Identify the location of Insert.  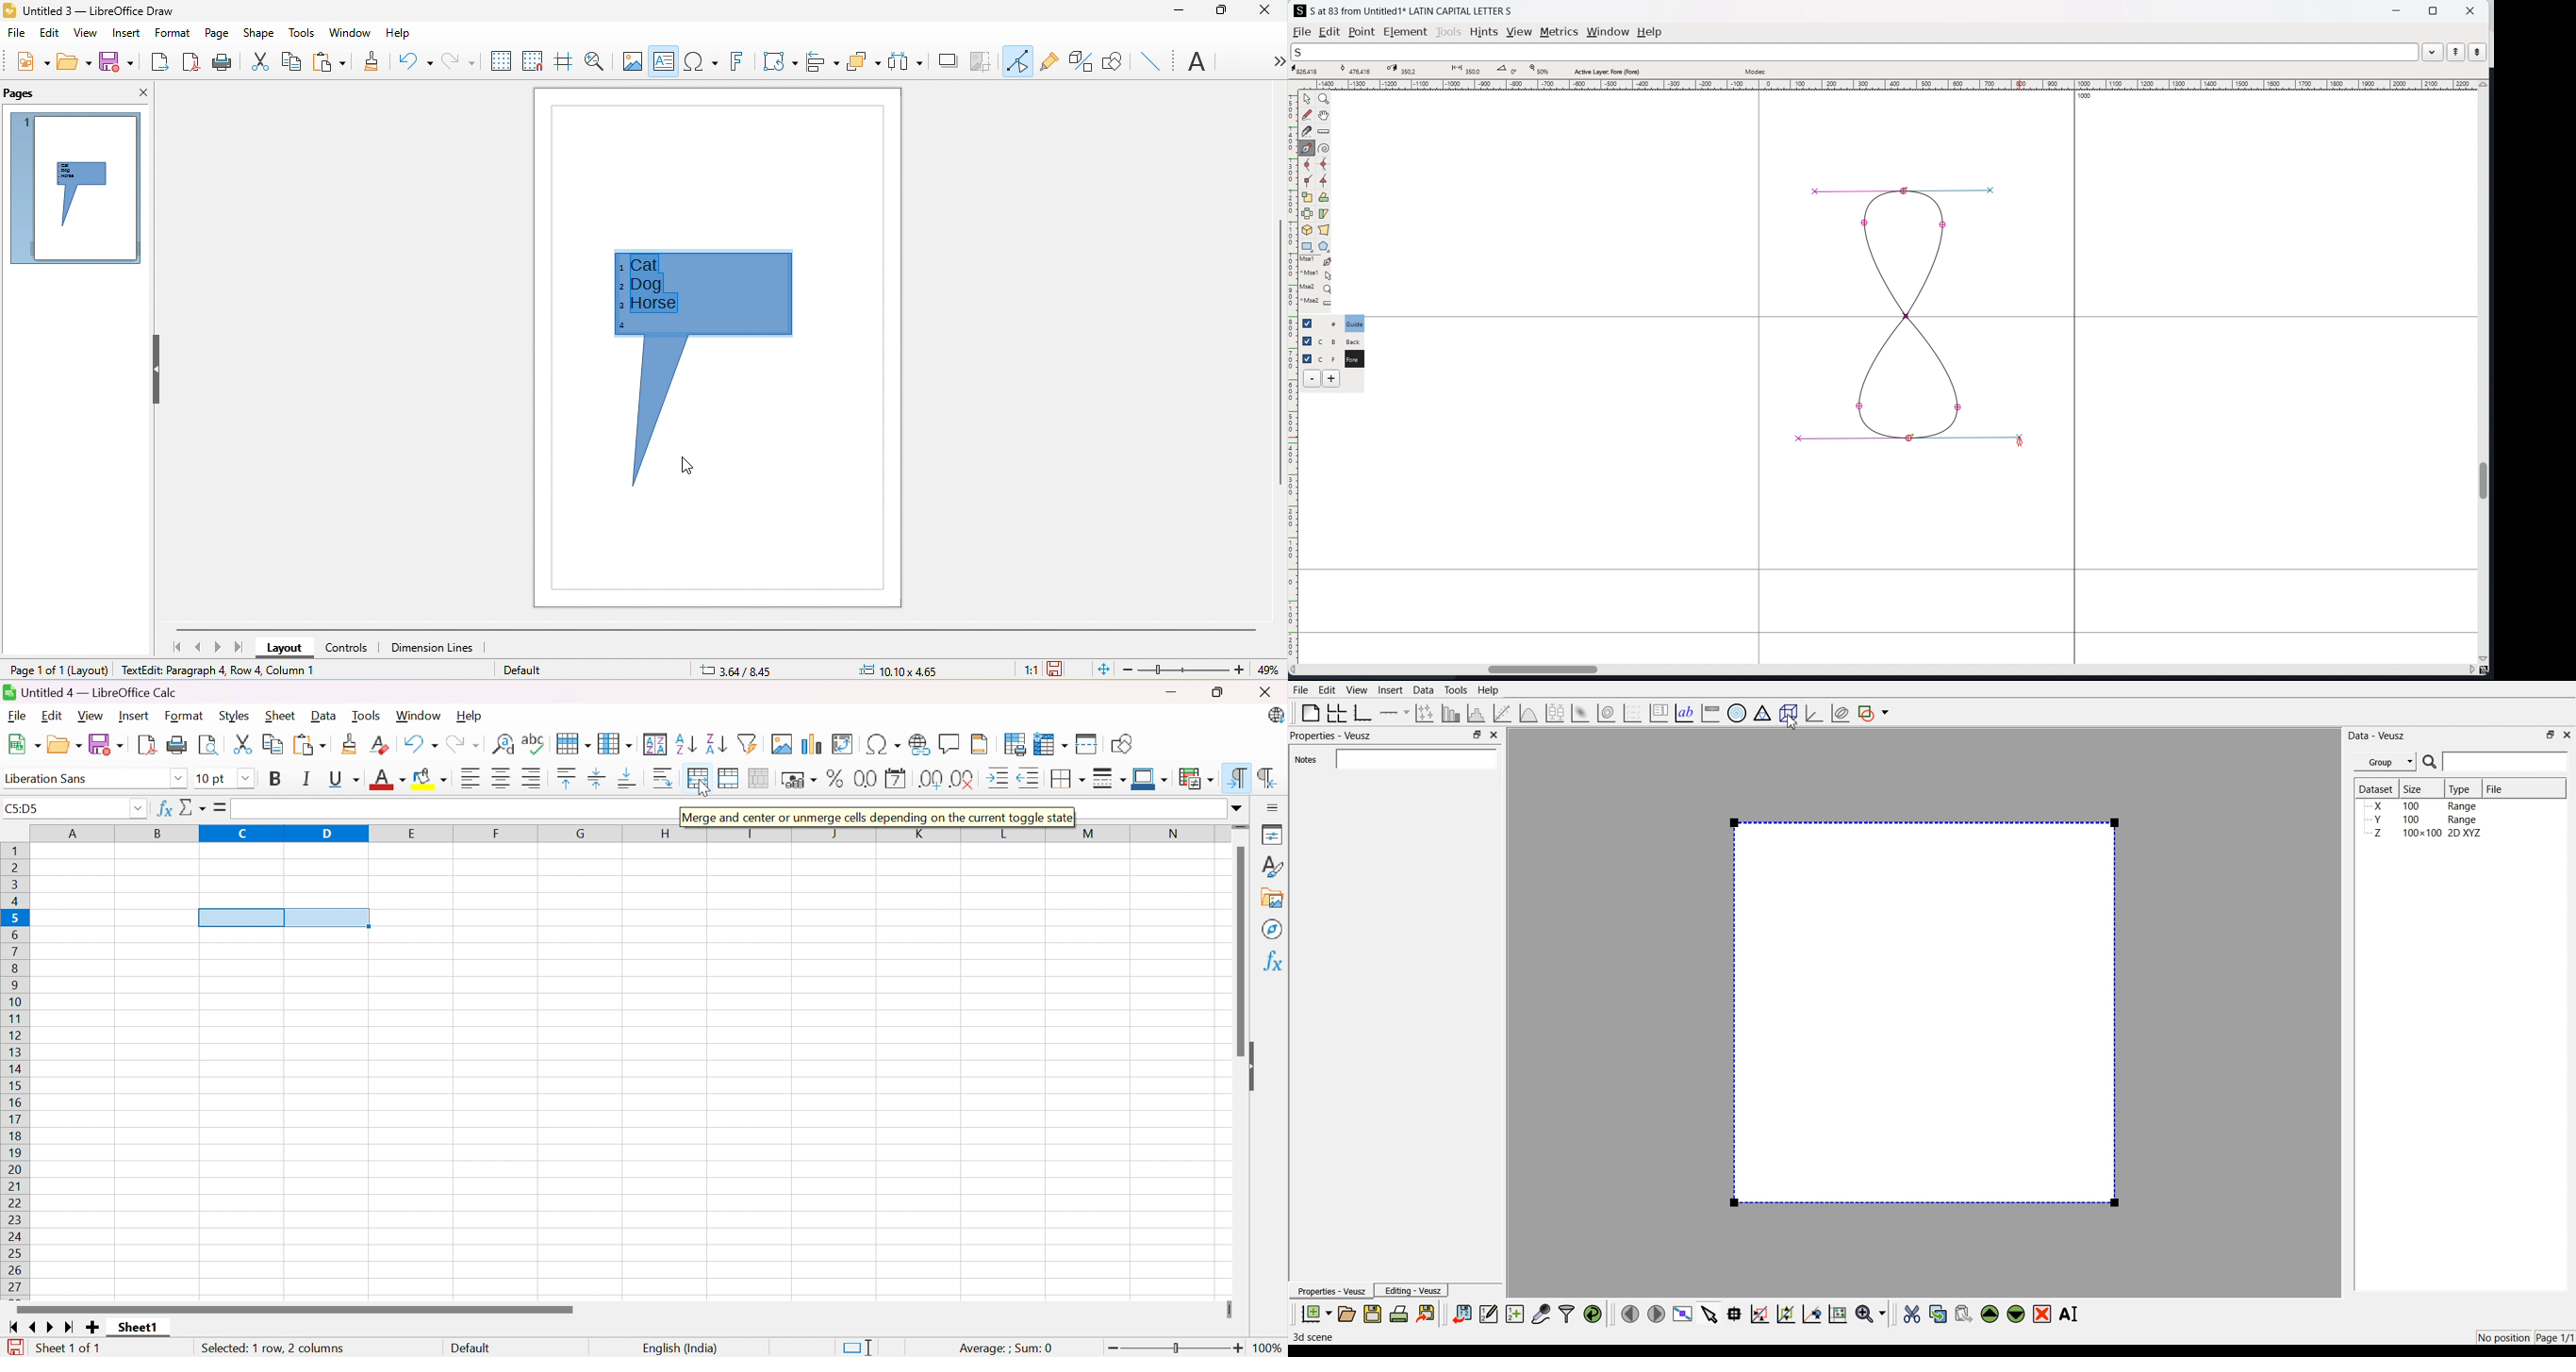
(1390, 690).